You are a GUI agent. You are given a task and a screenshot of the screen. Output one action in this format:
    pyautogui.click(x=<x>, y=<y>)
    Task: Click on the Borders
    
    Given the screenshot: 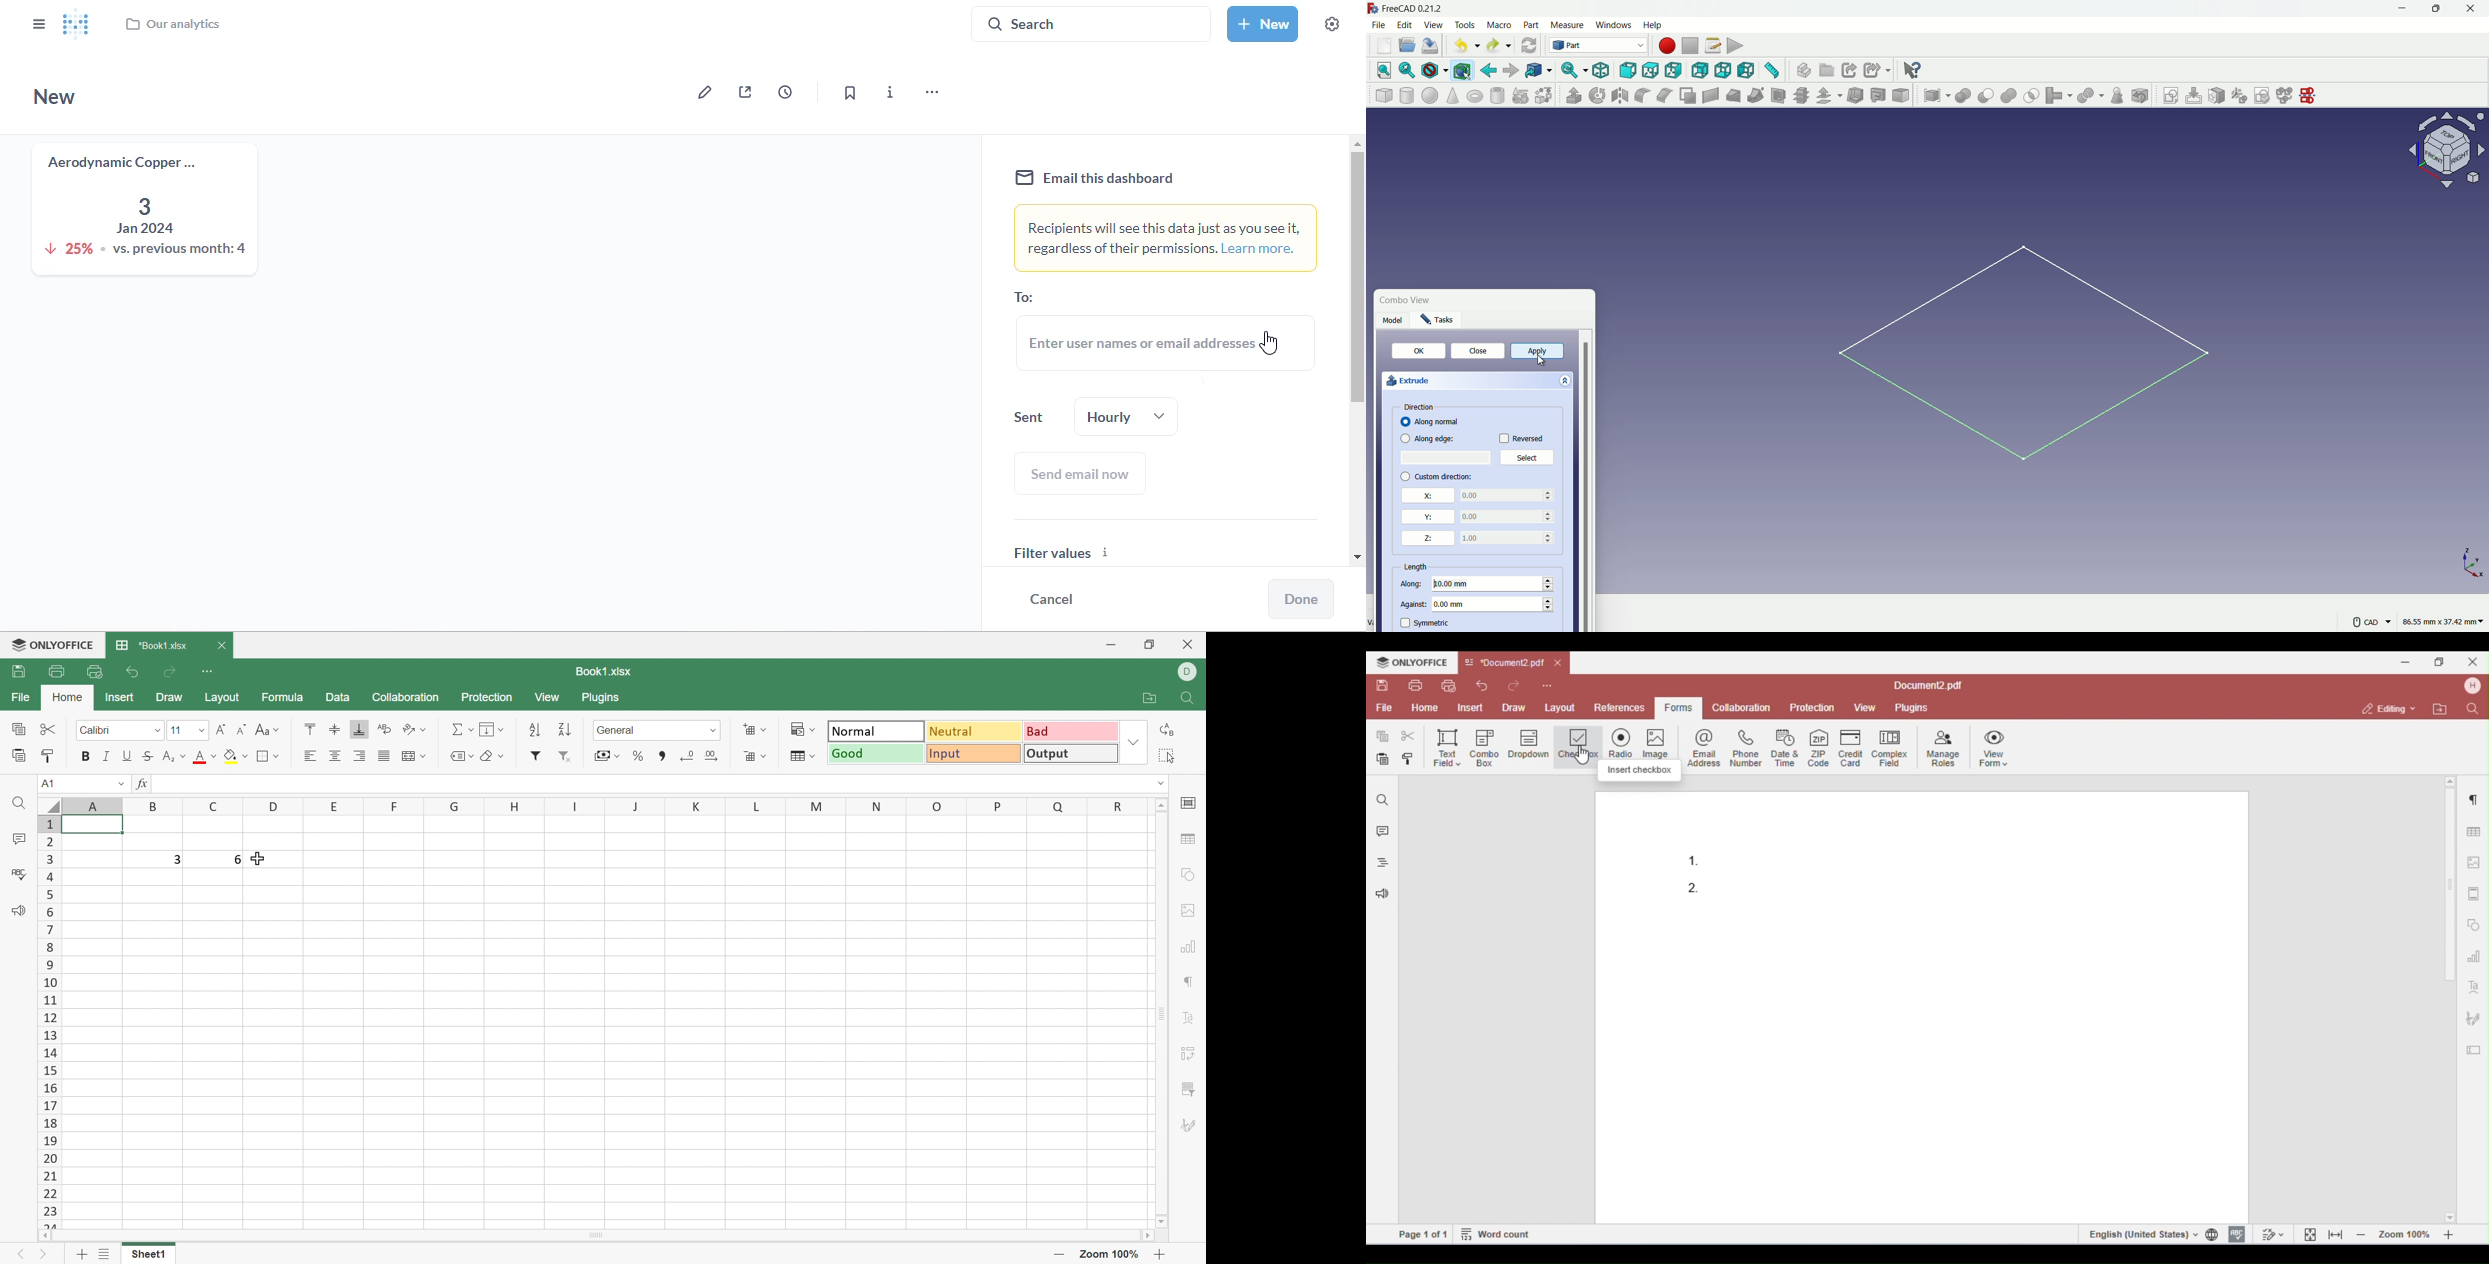 What is the action you would take?
    pyautogui.click(x=268, y=756)
    